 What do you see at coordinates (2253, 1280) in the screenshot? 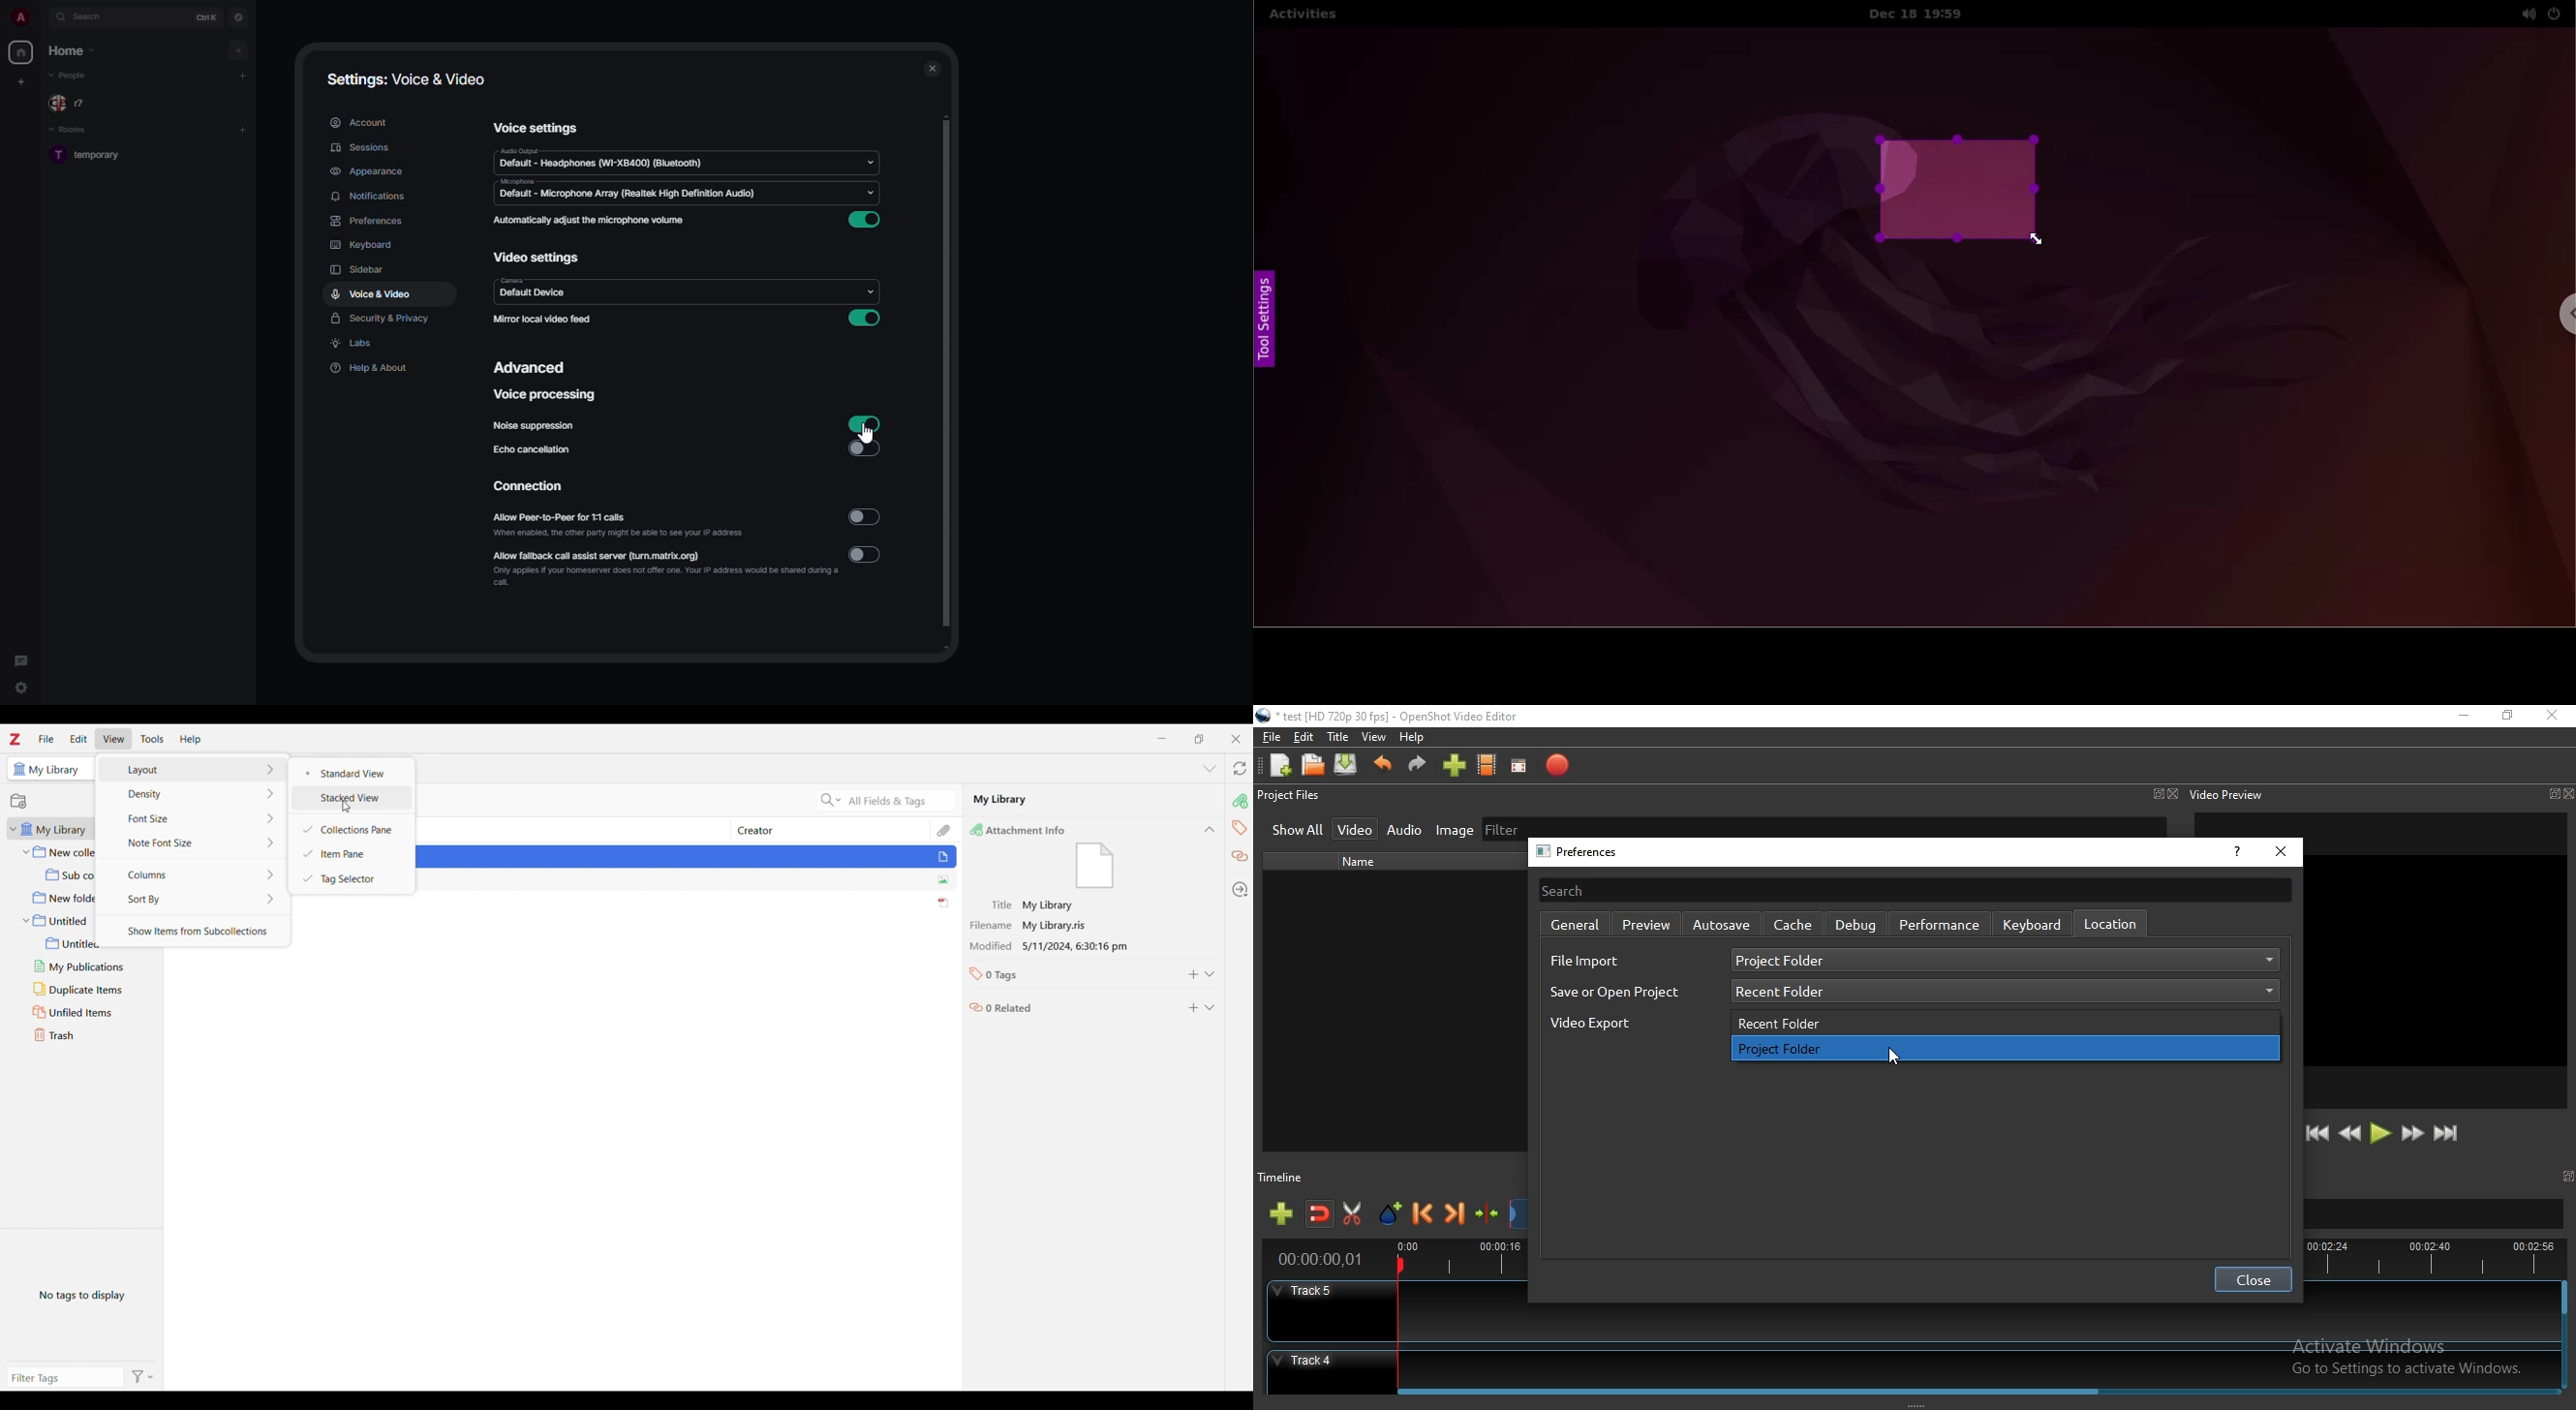
I see `close` at bounding box center [2253, 1280].